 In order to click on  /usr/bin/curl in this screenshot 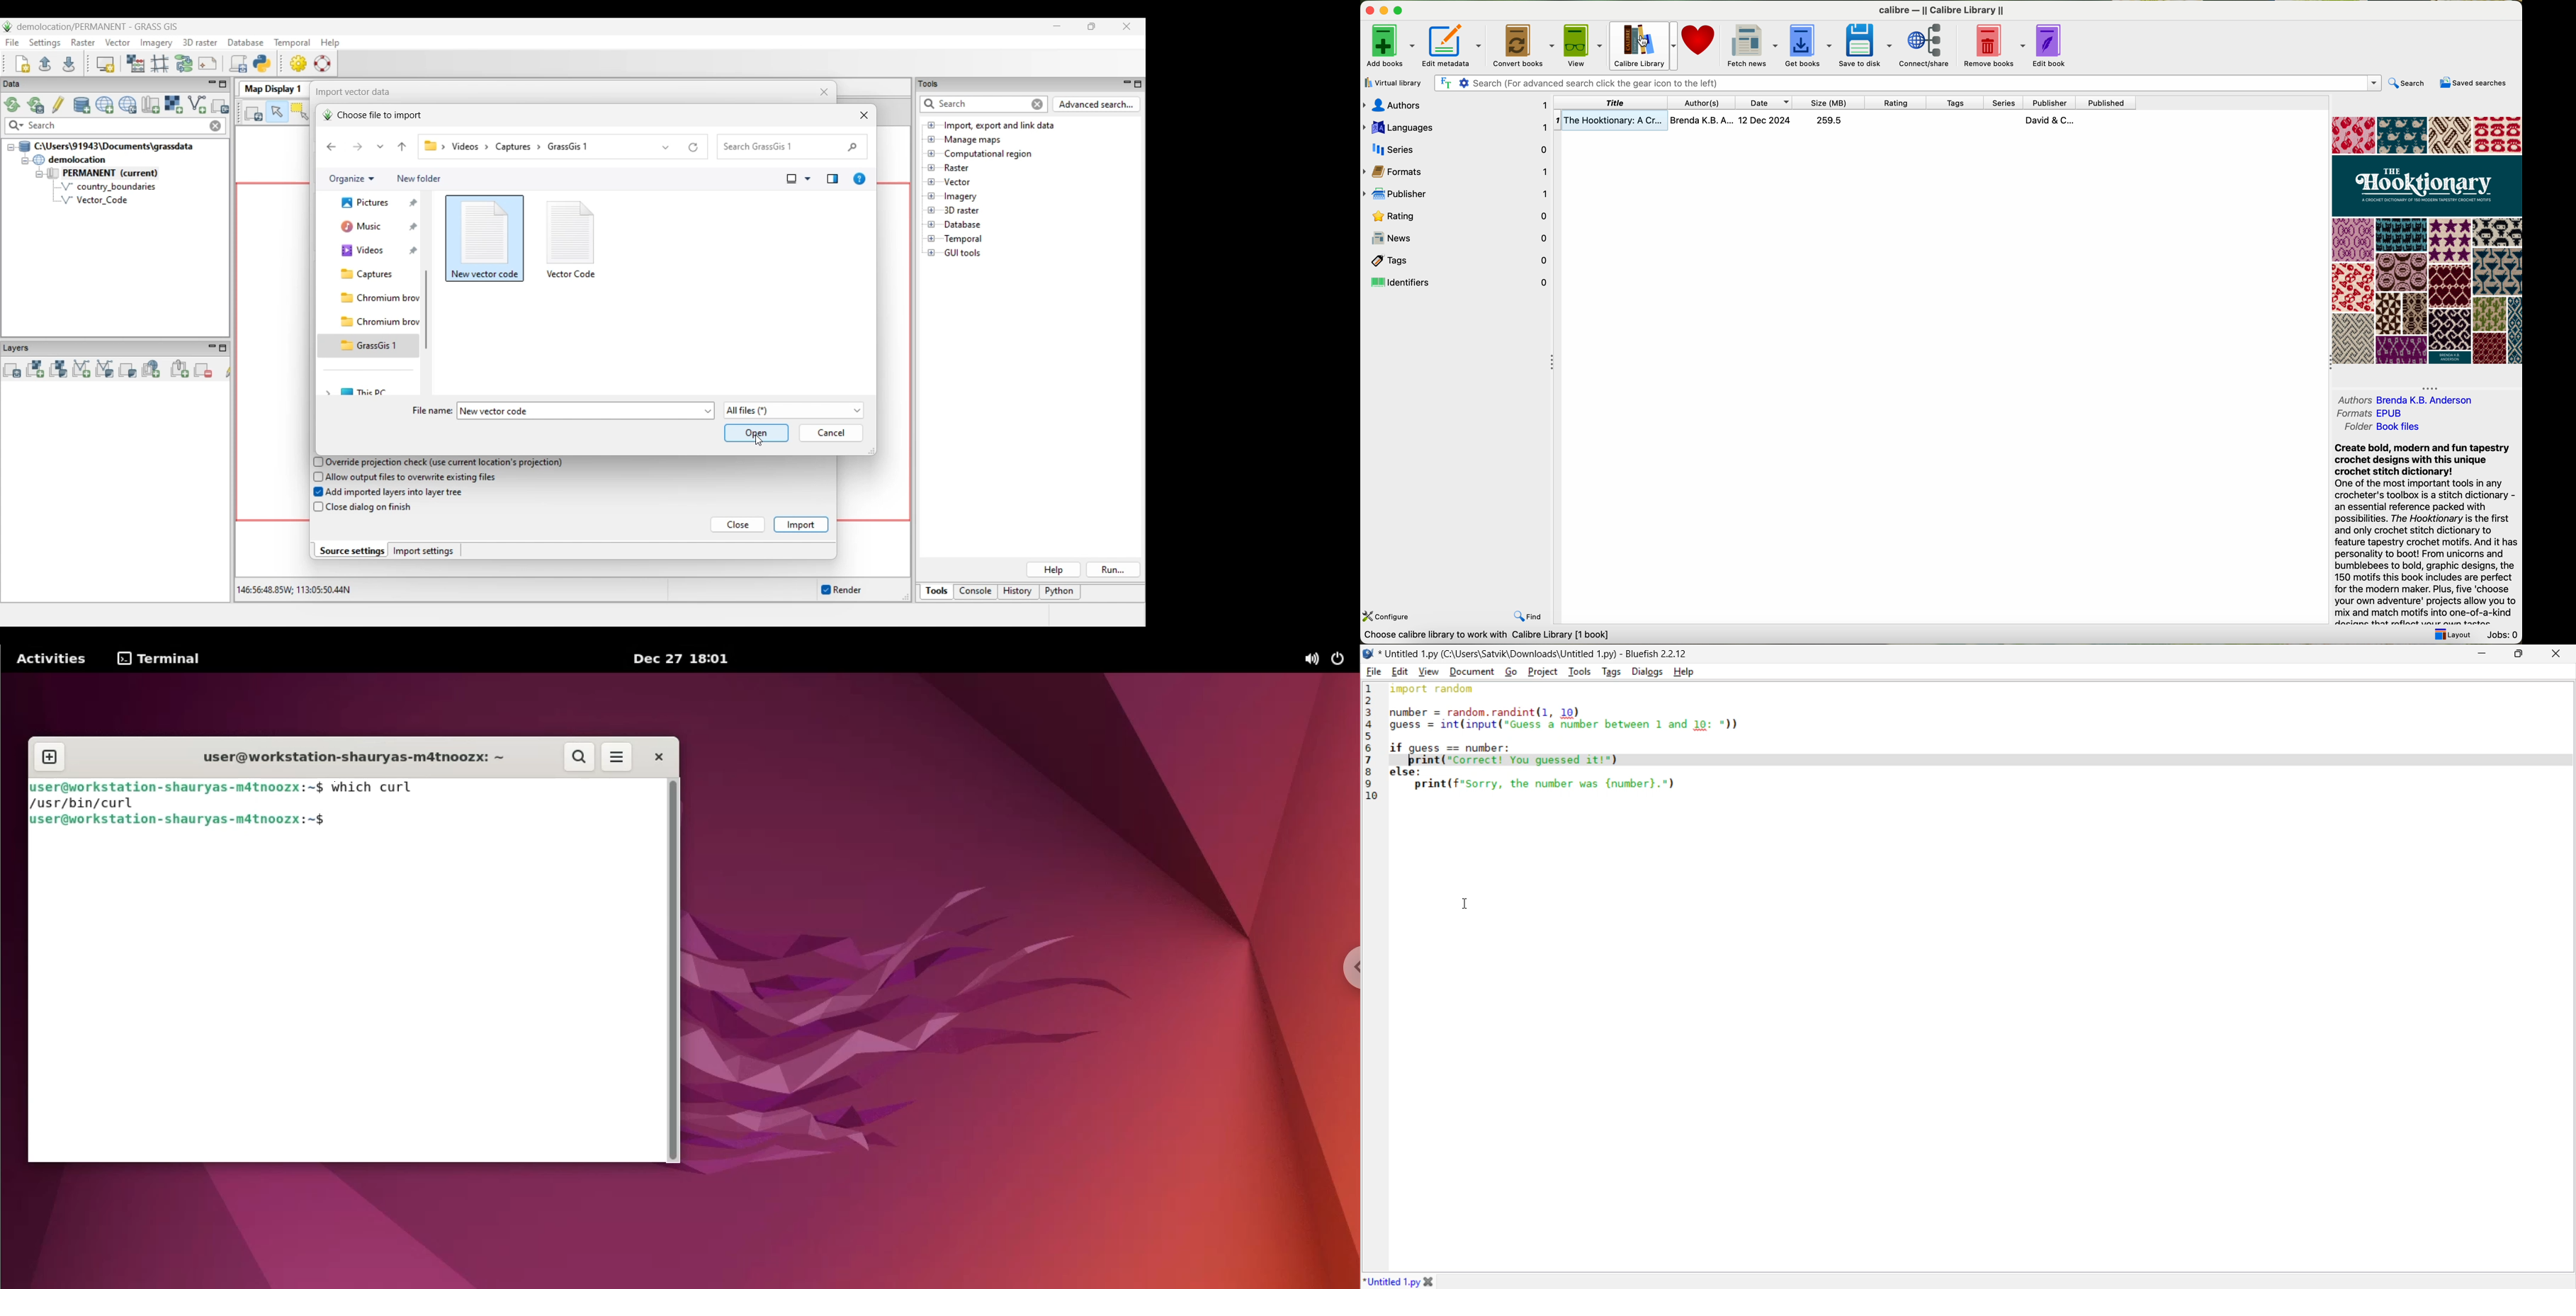, I will do `click(96, 805)`.